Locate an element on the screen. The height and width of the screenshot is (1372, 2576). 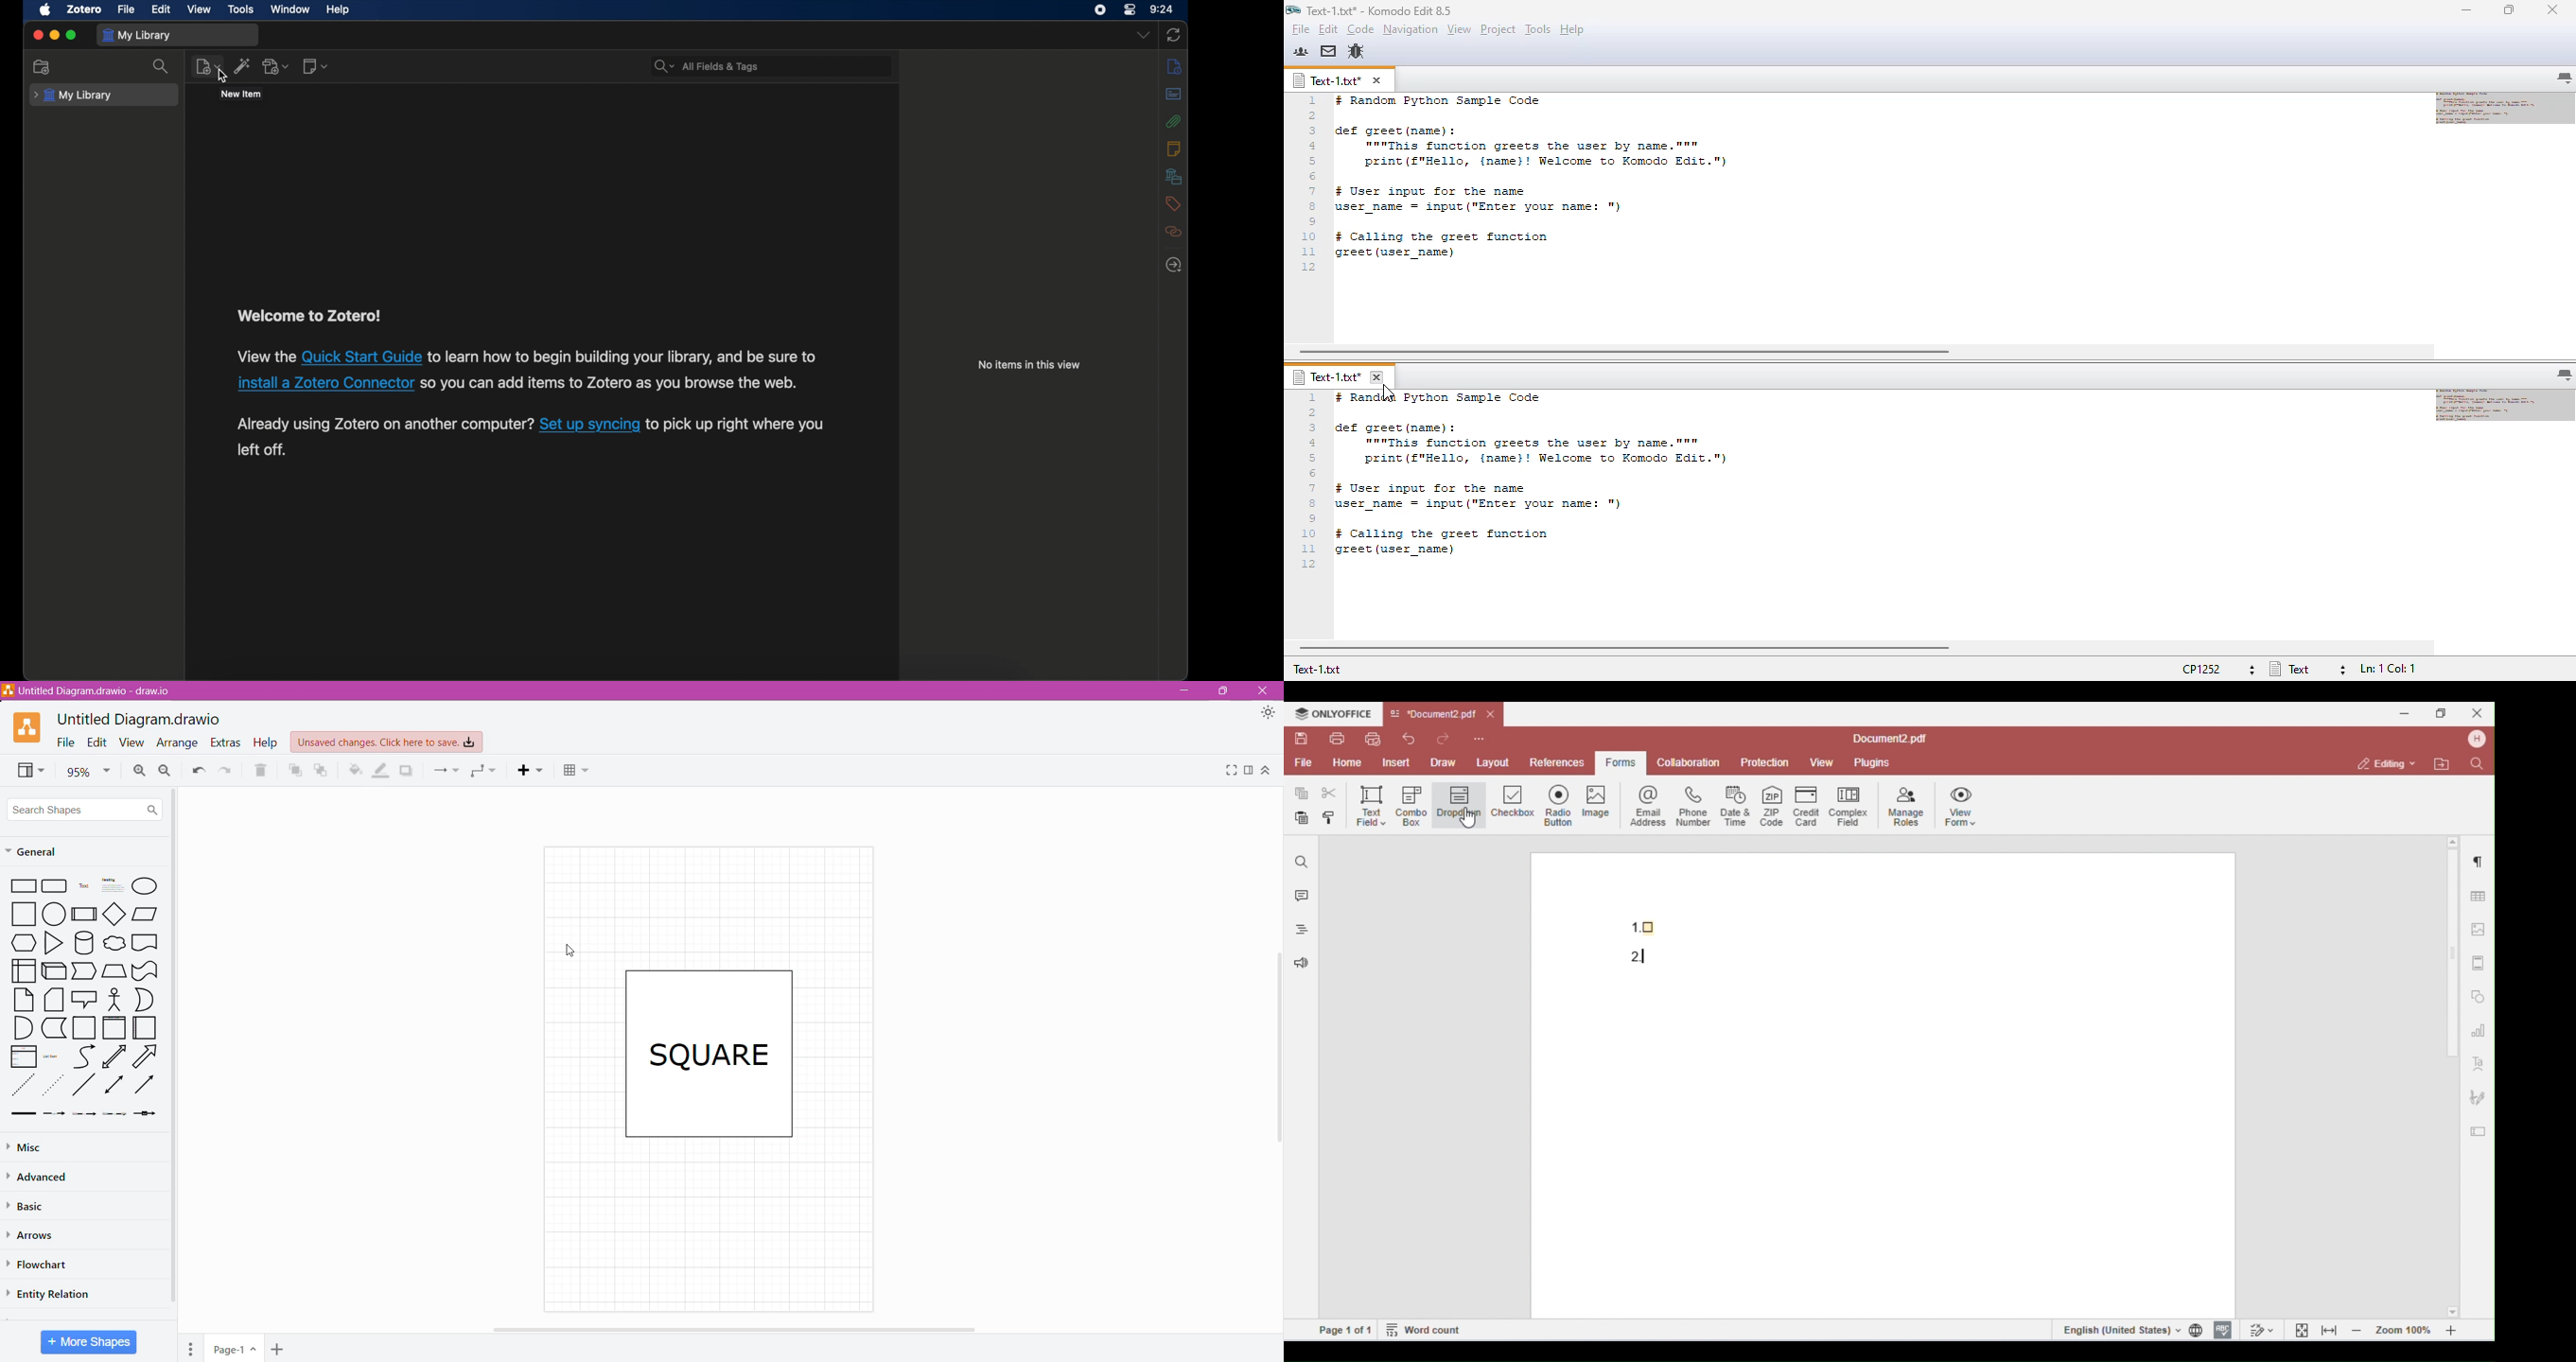
Zoom In is located at coordinates (138, 773).